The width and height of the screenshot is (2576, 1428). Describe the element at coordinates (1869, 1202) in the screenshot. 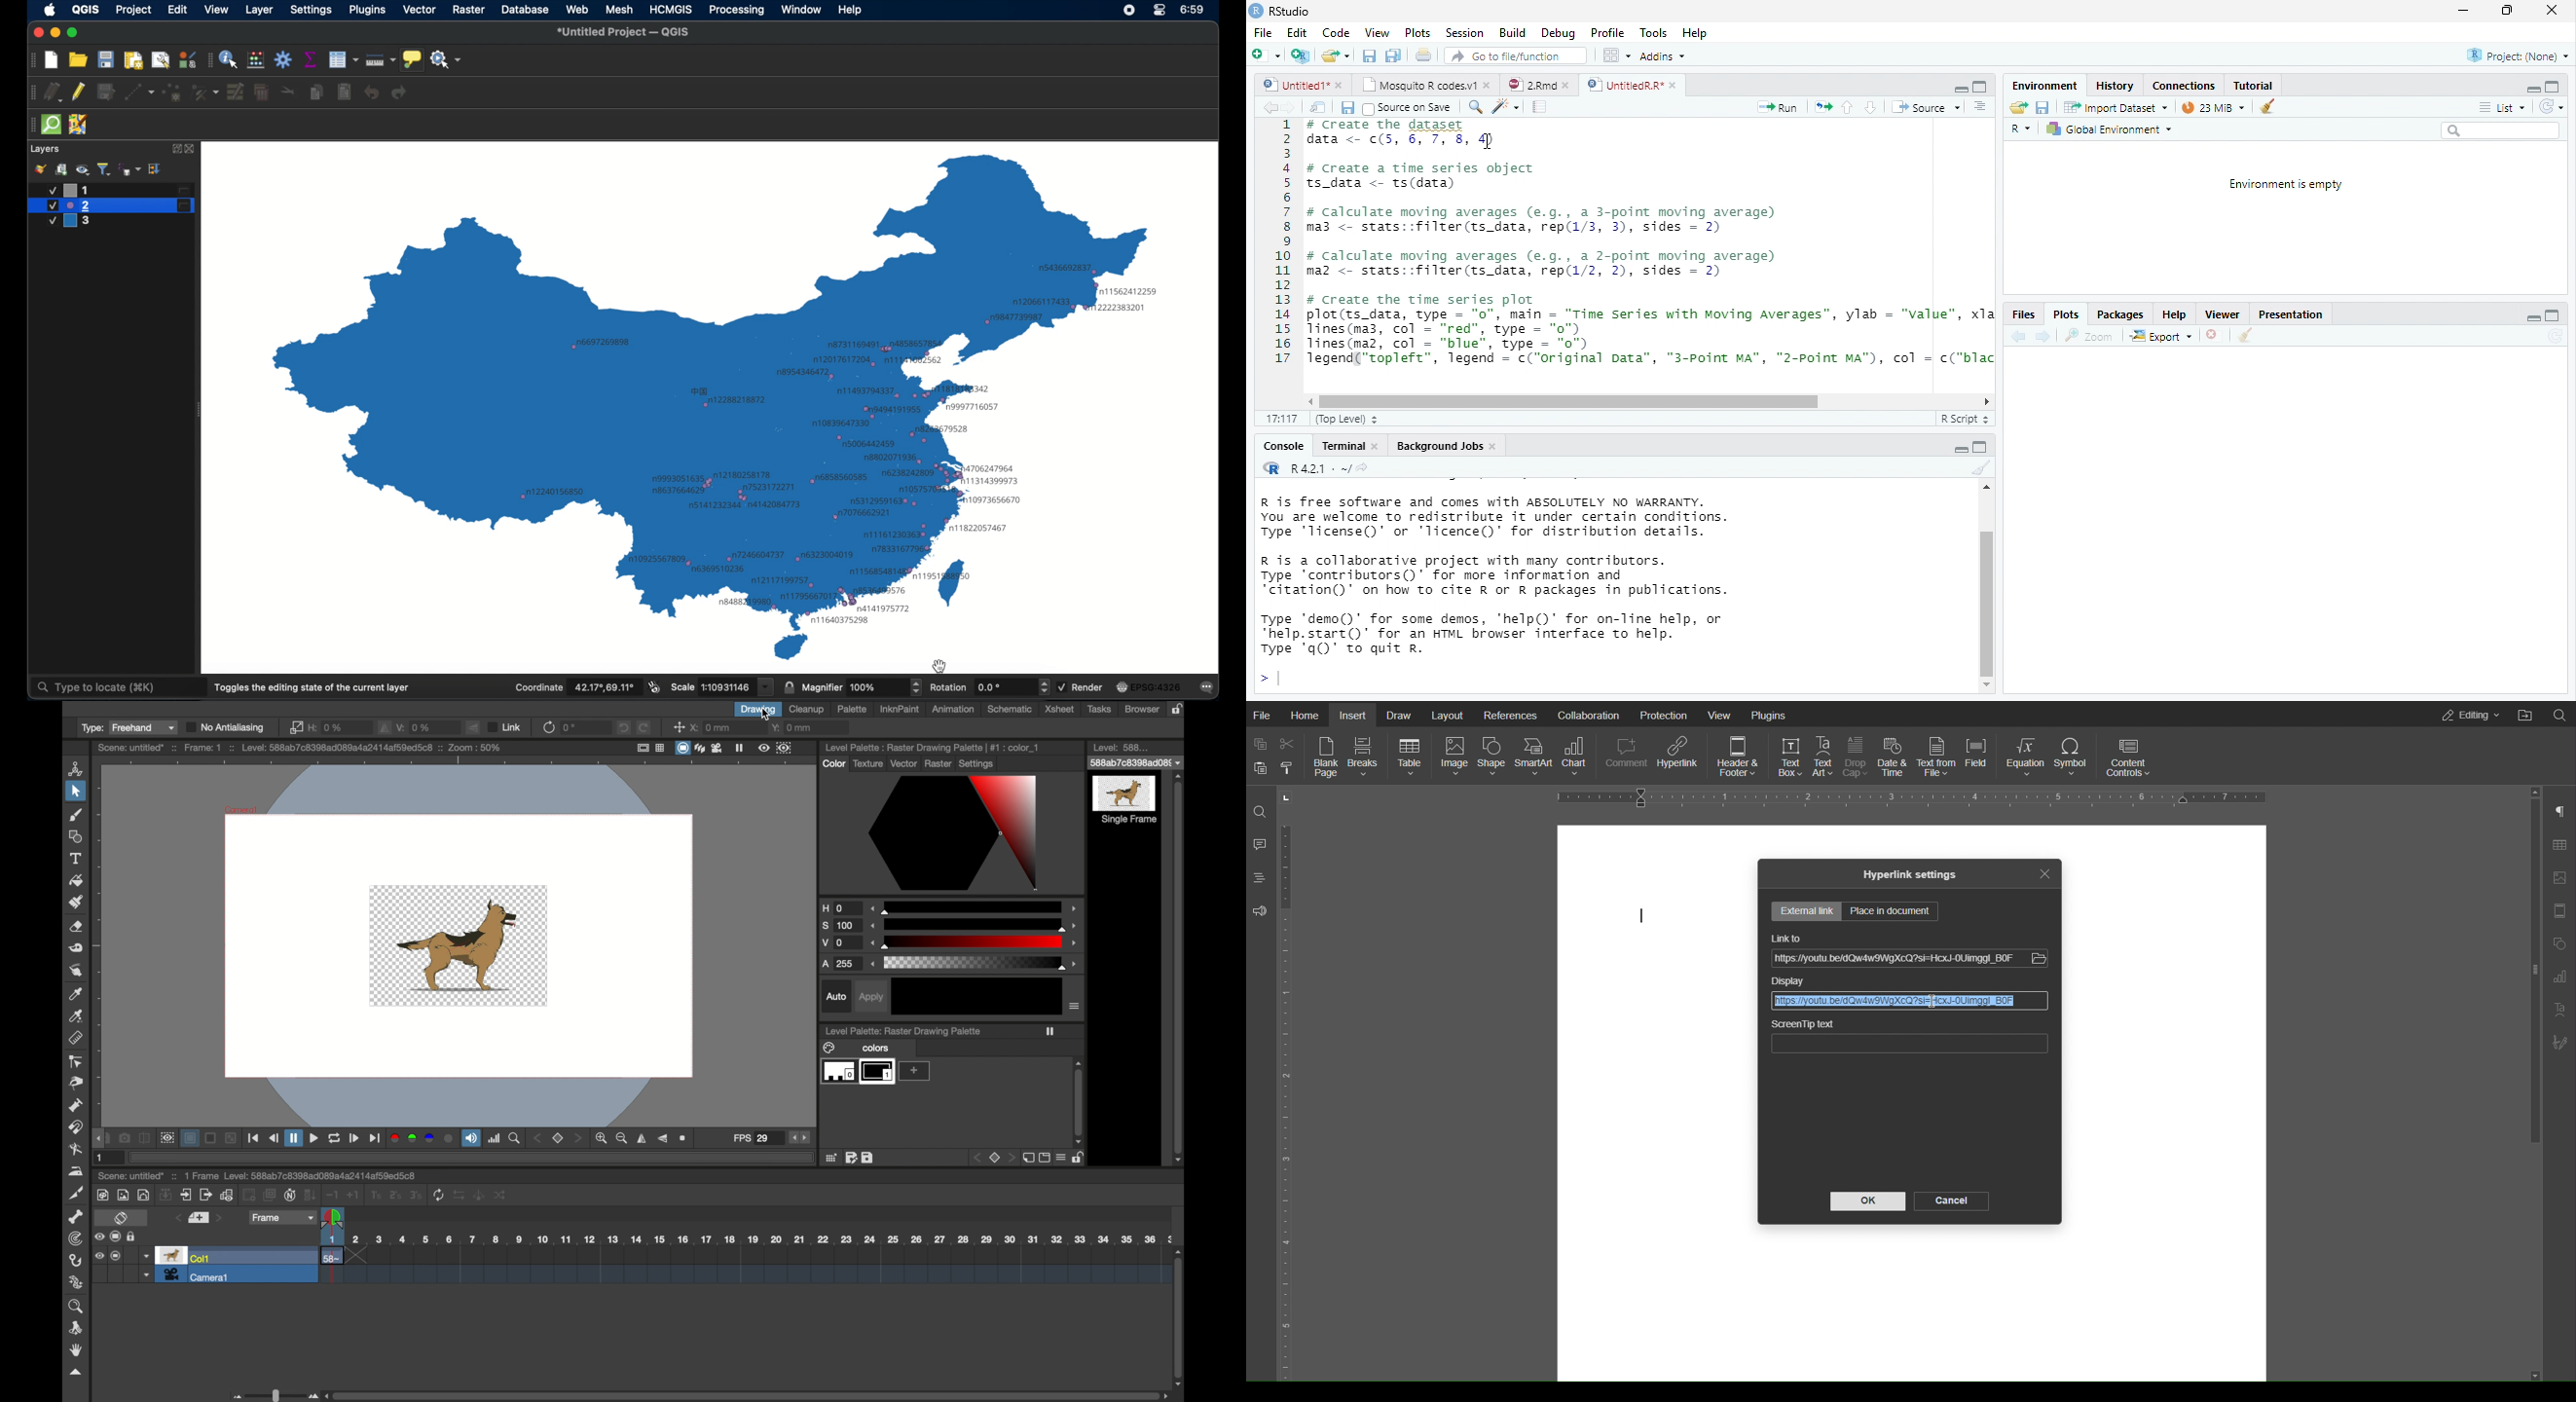

I see `OK` at that location.